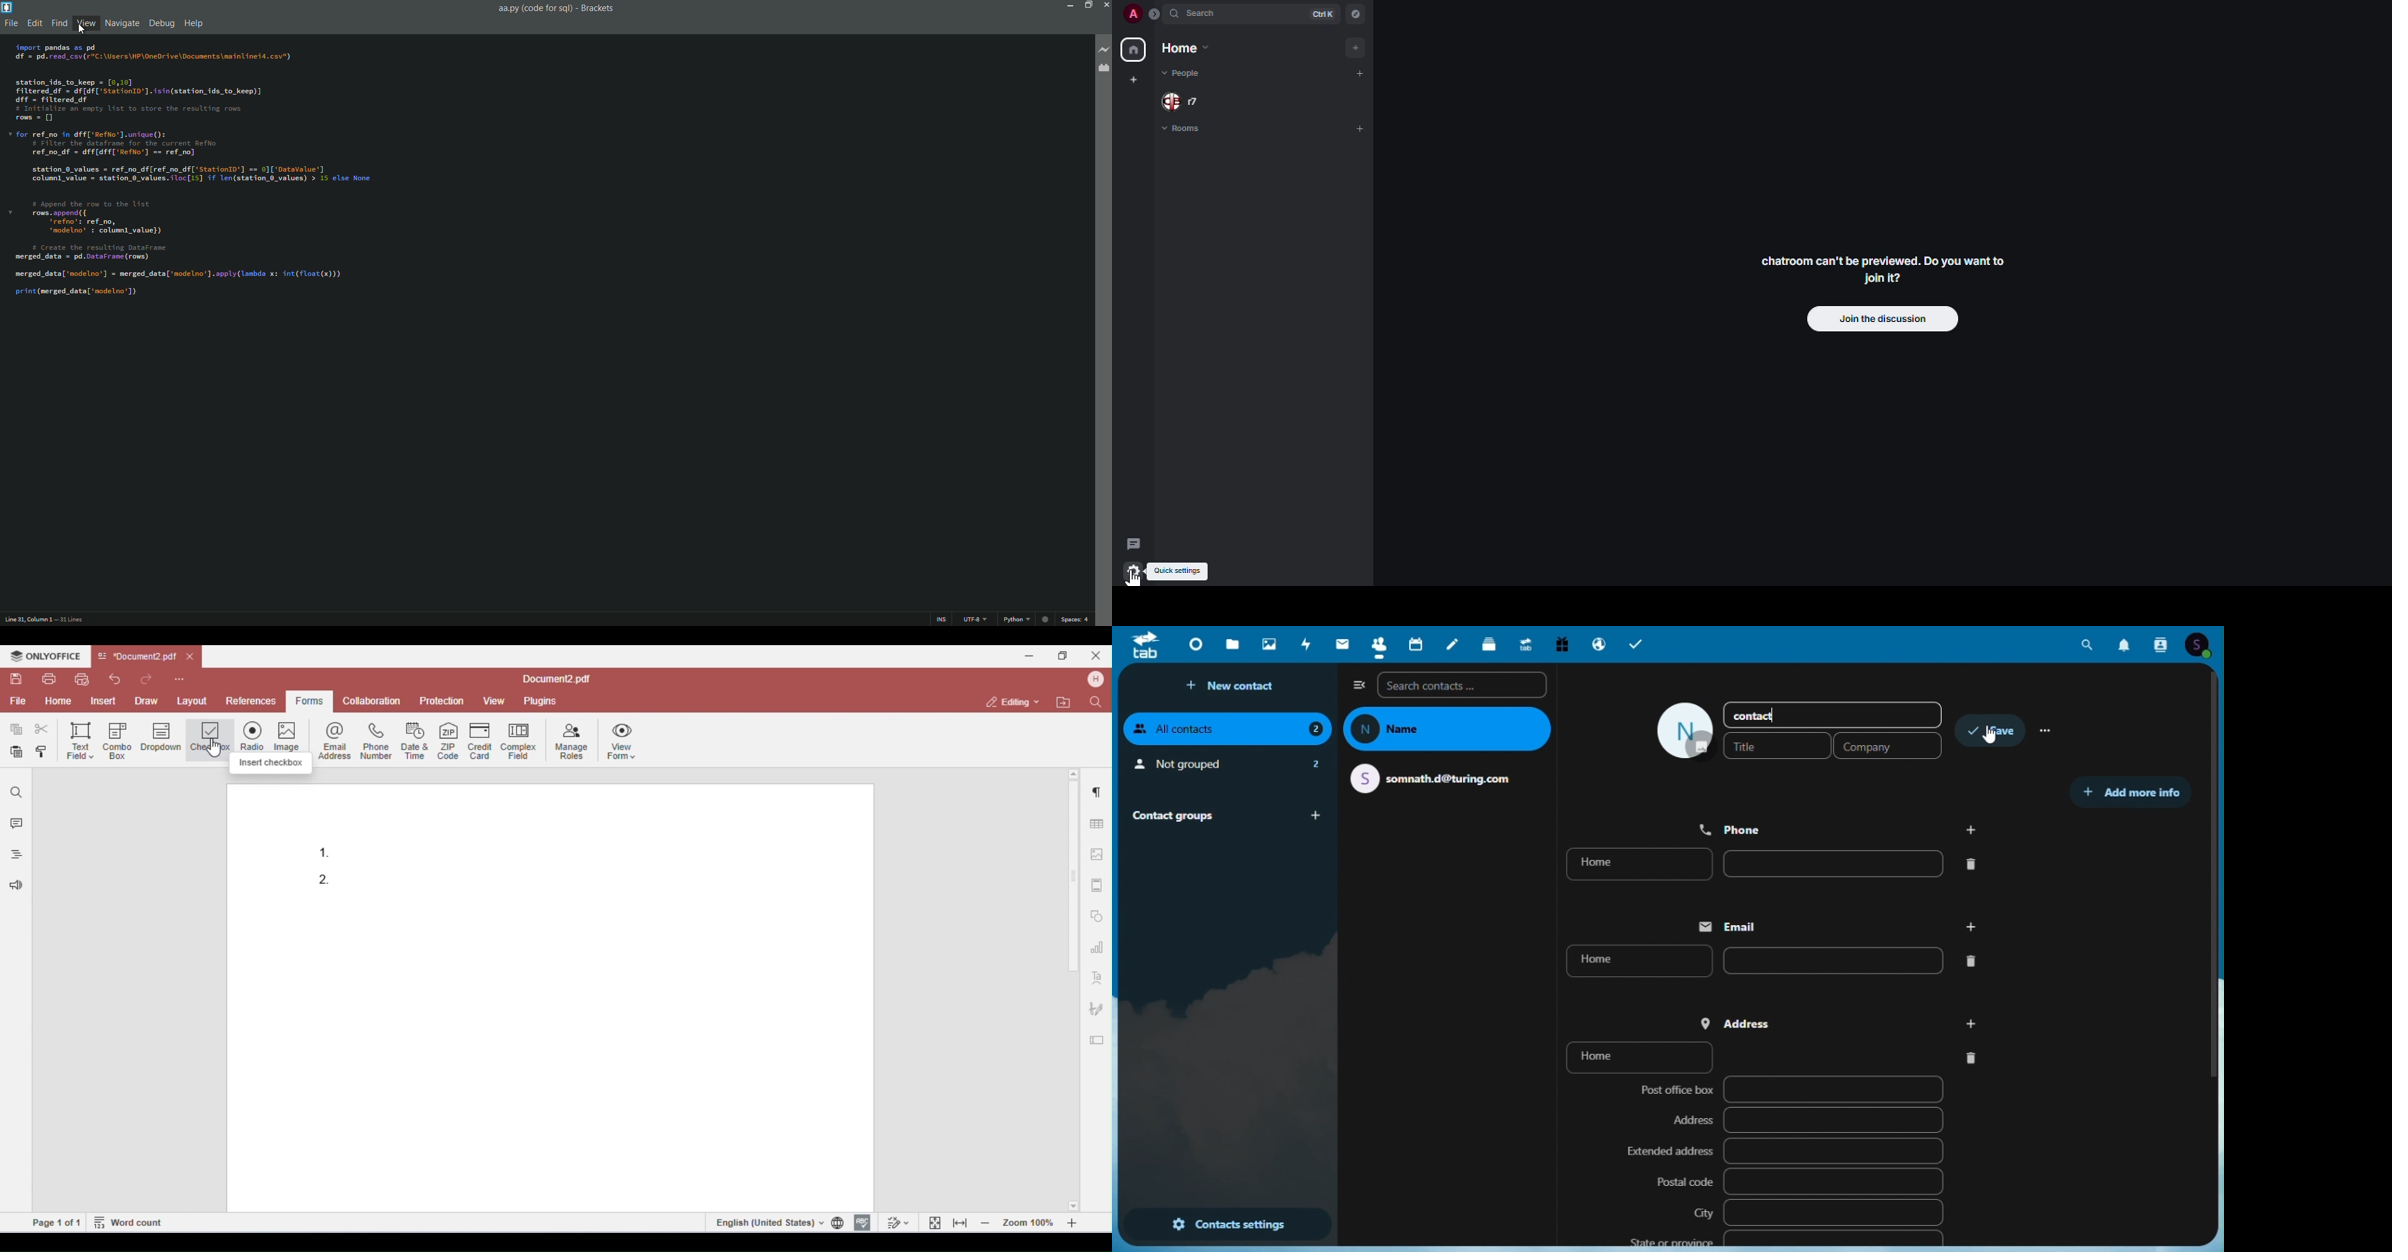  What do you see at coordinates (1638, 643) in the screenshot?
I see `Tasks` at bounding box center [1638, 643].